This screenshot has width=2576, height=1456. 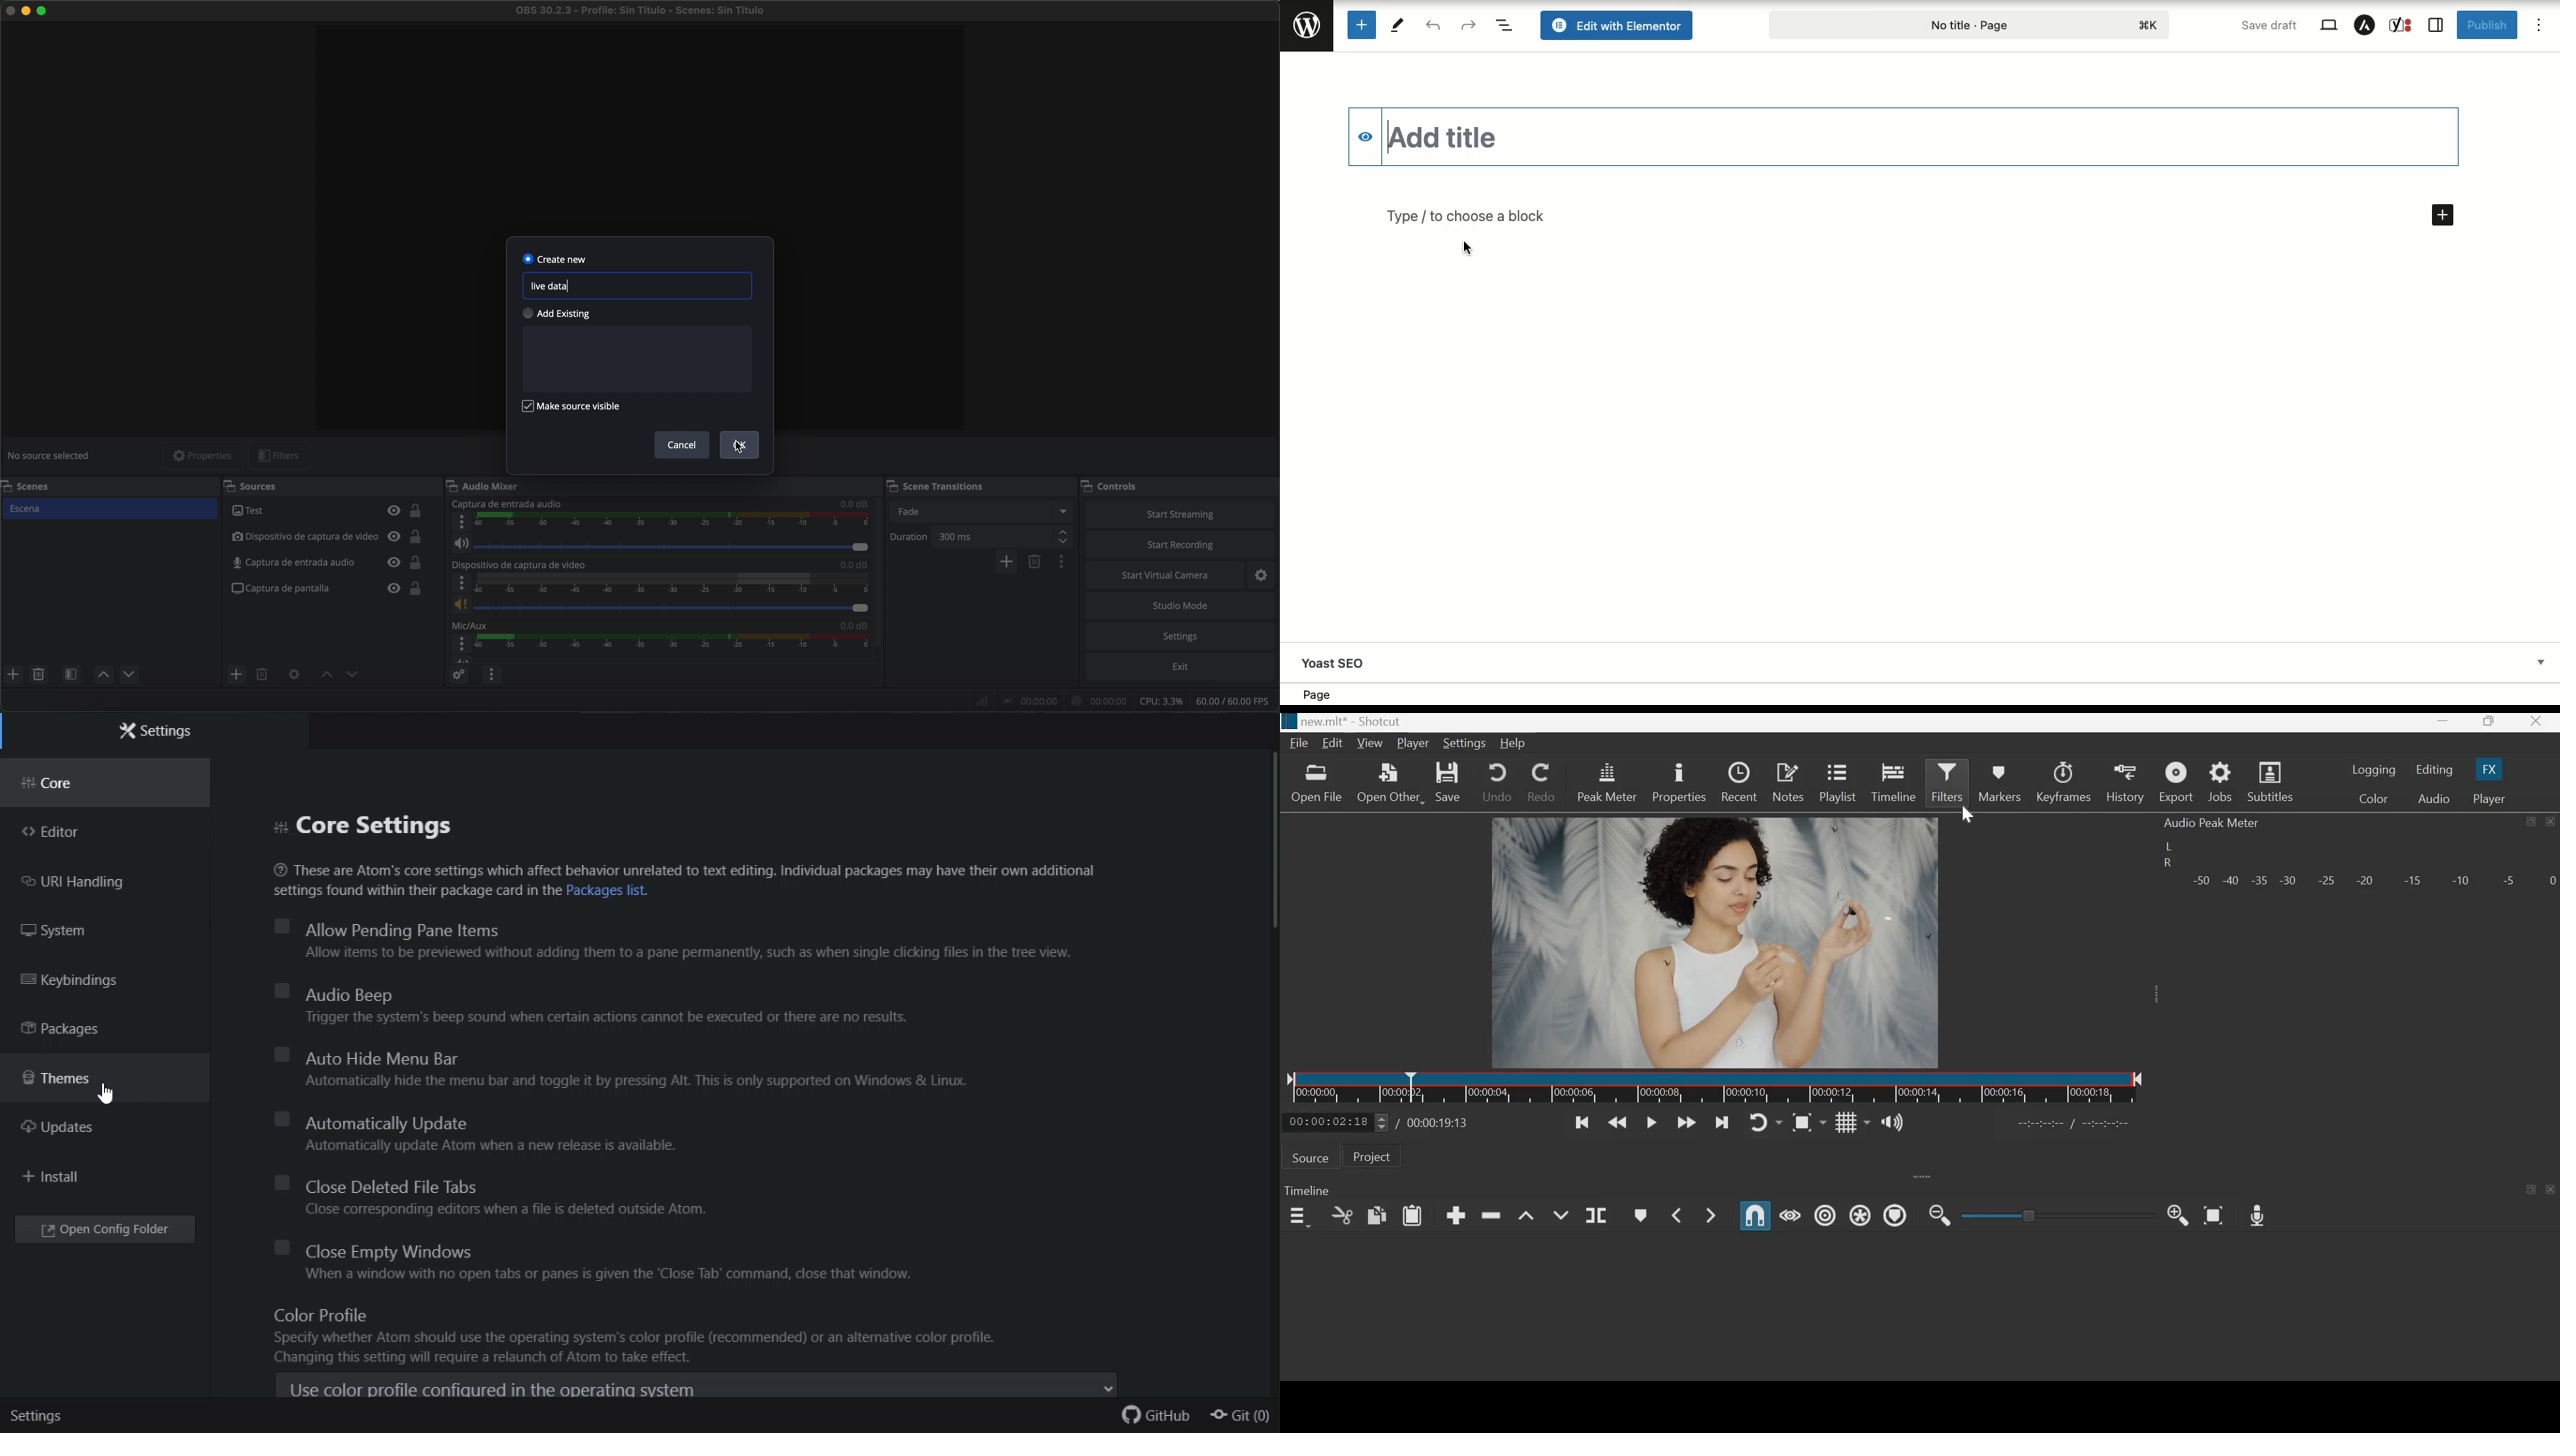 I want to click on close program, so click(x=8, y=12).